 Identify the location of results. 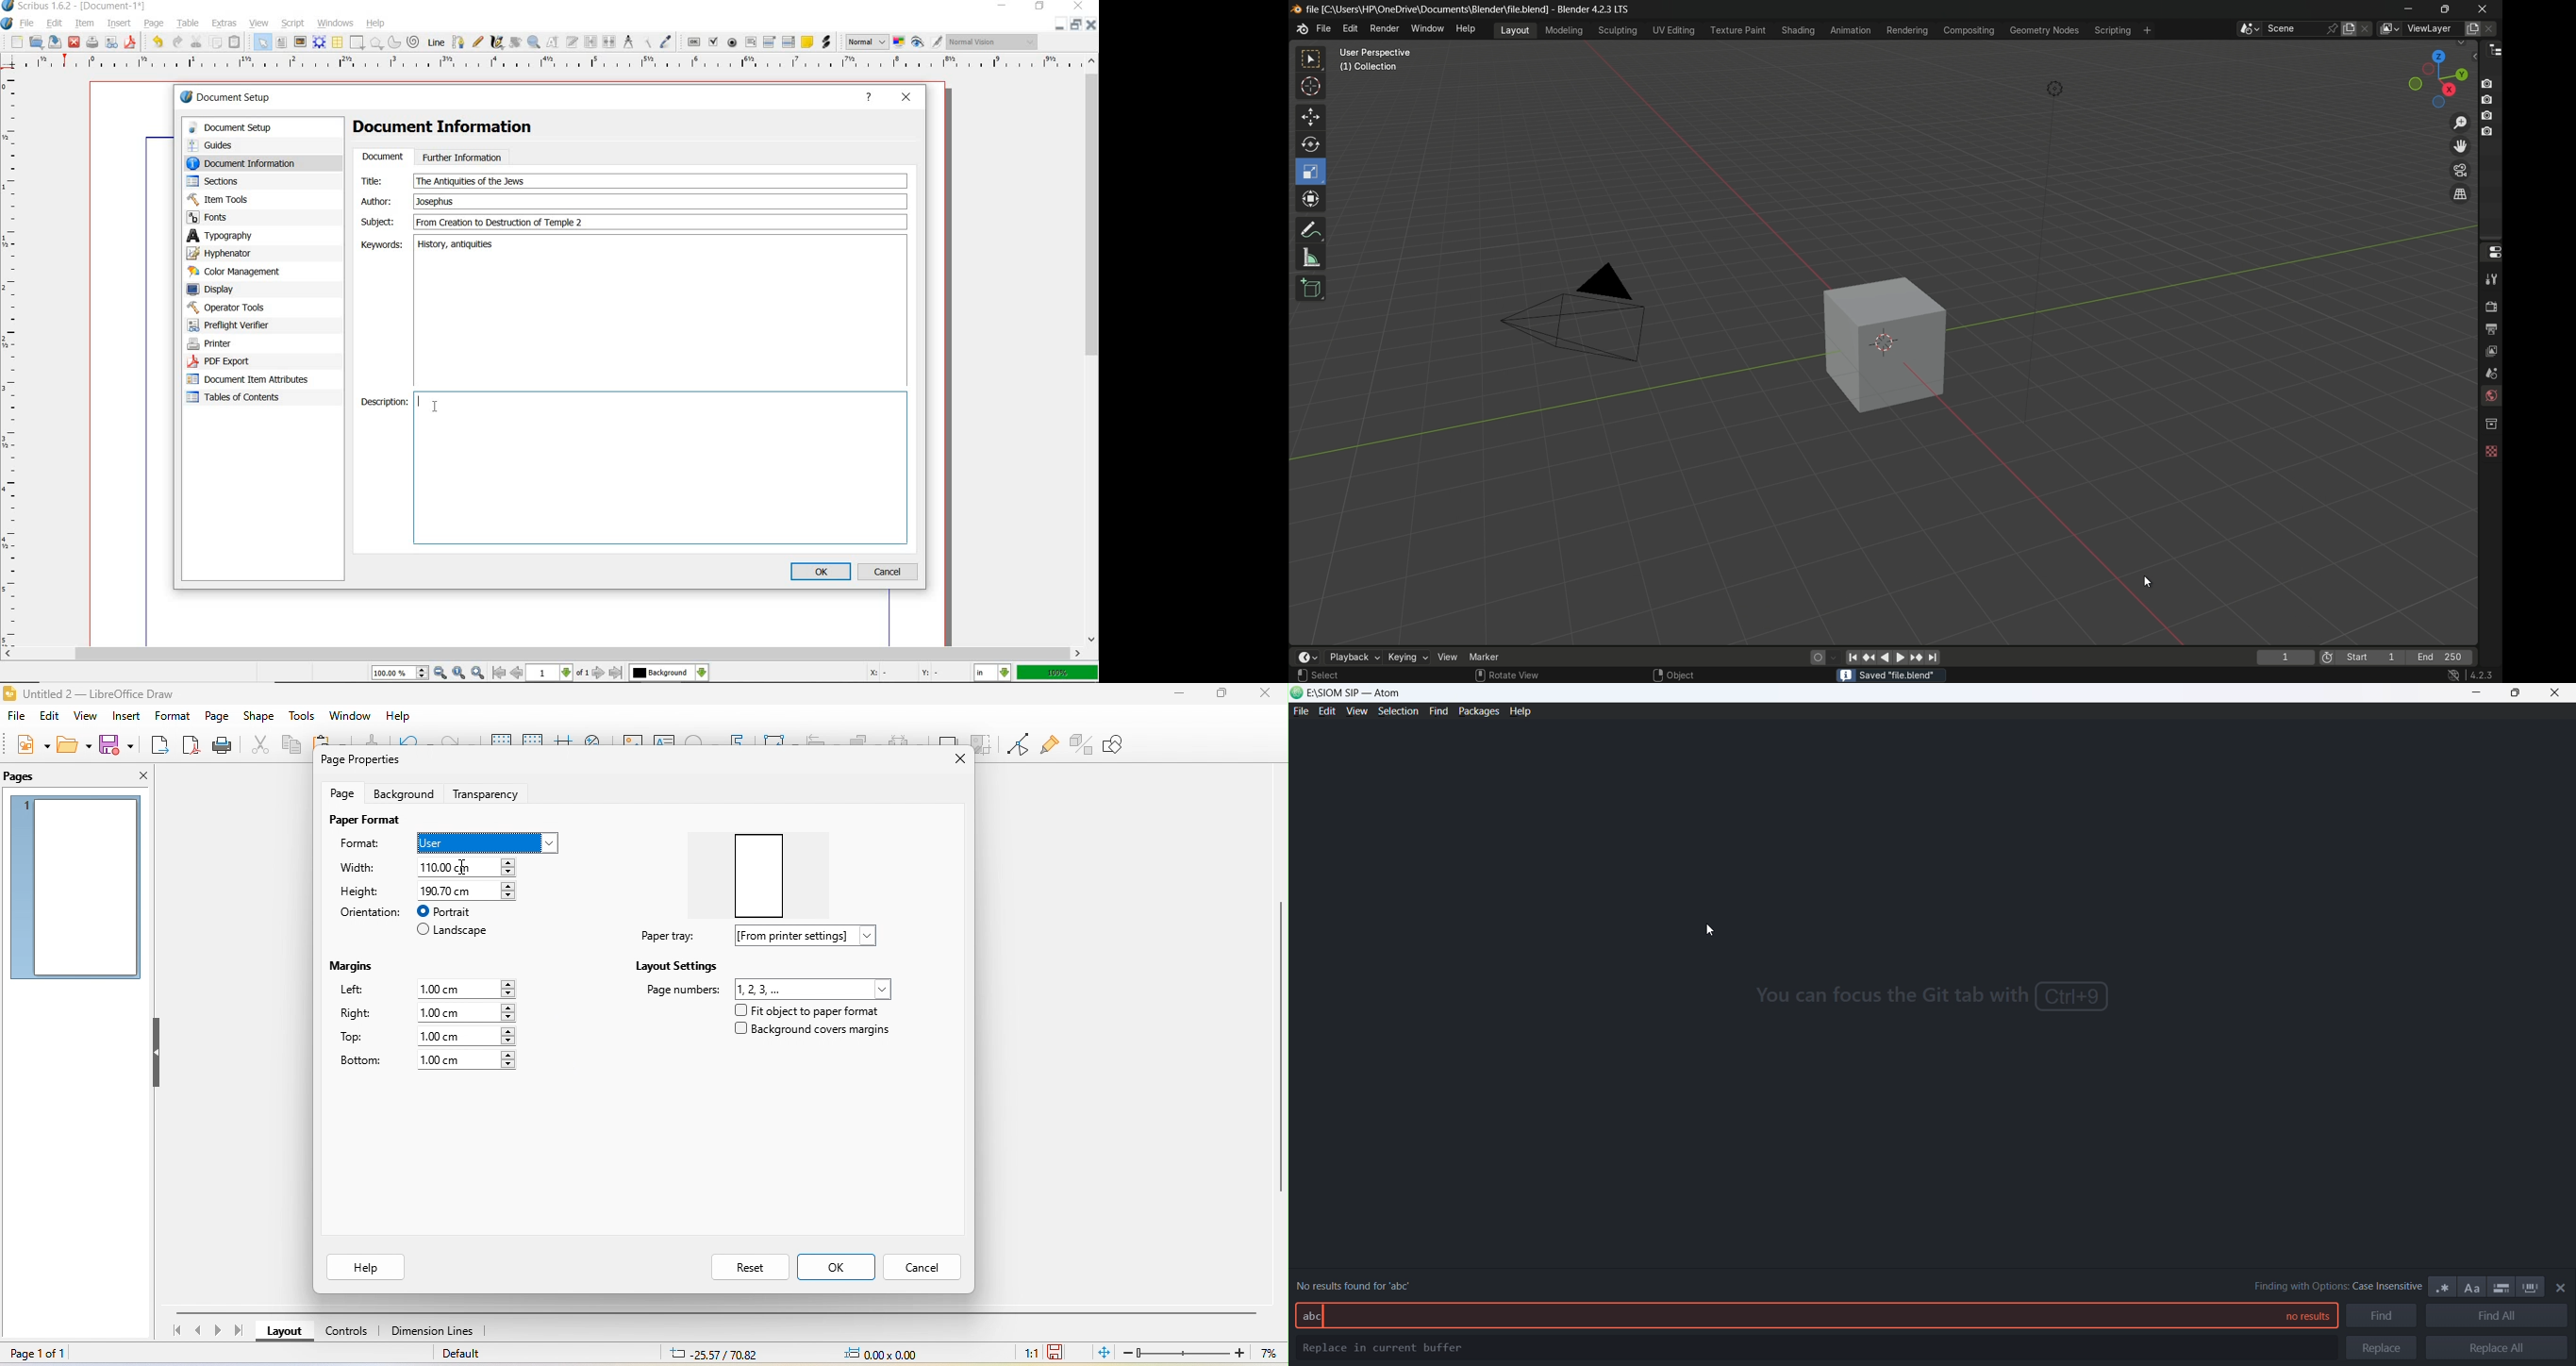
(2300, 1317).